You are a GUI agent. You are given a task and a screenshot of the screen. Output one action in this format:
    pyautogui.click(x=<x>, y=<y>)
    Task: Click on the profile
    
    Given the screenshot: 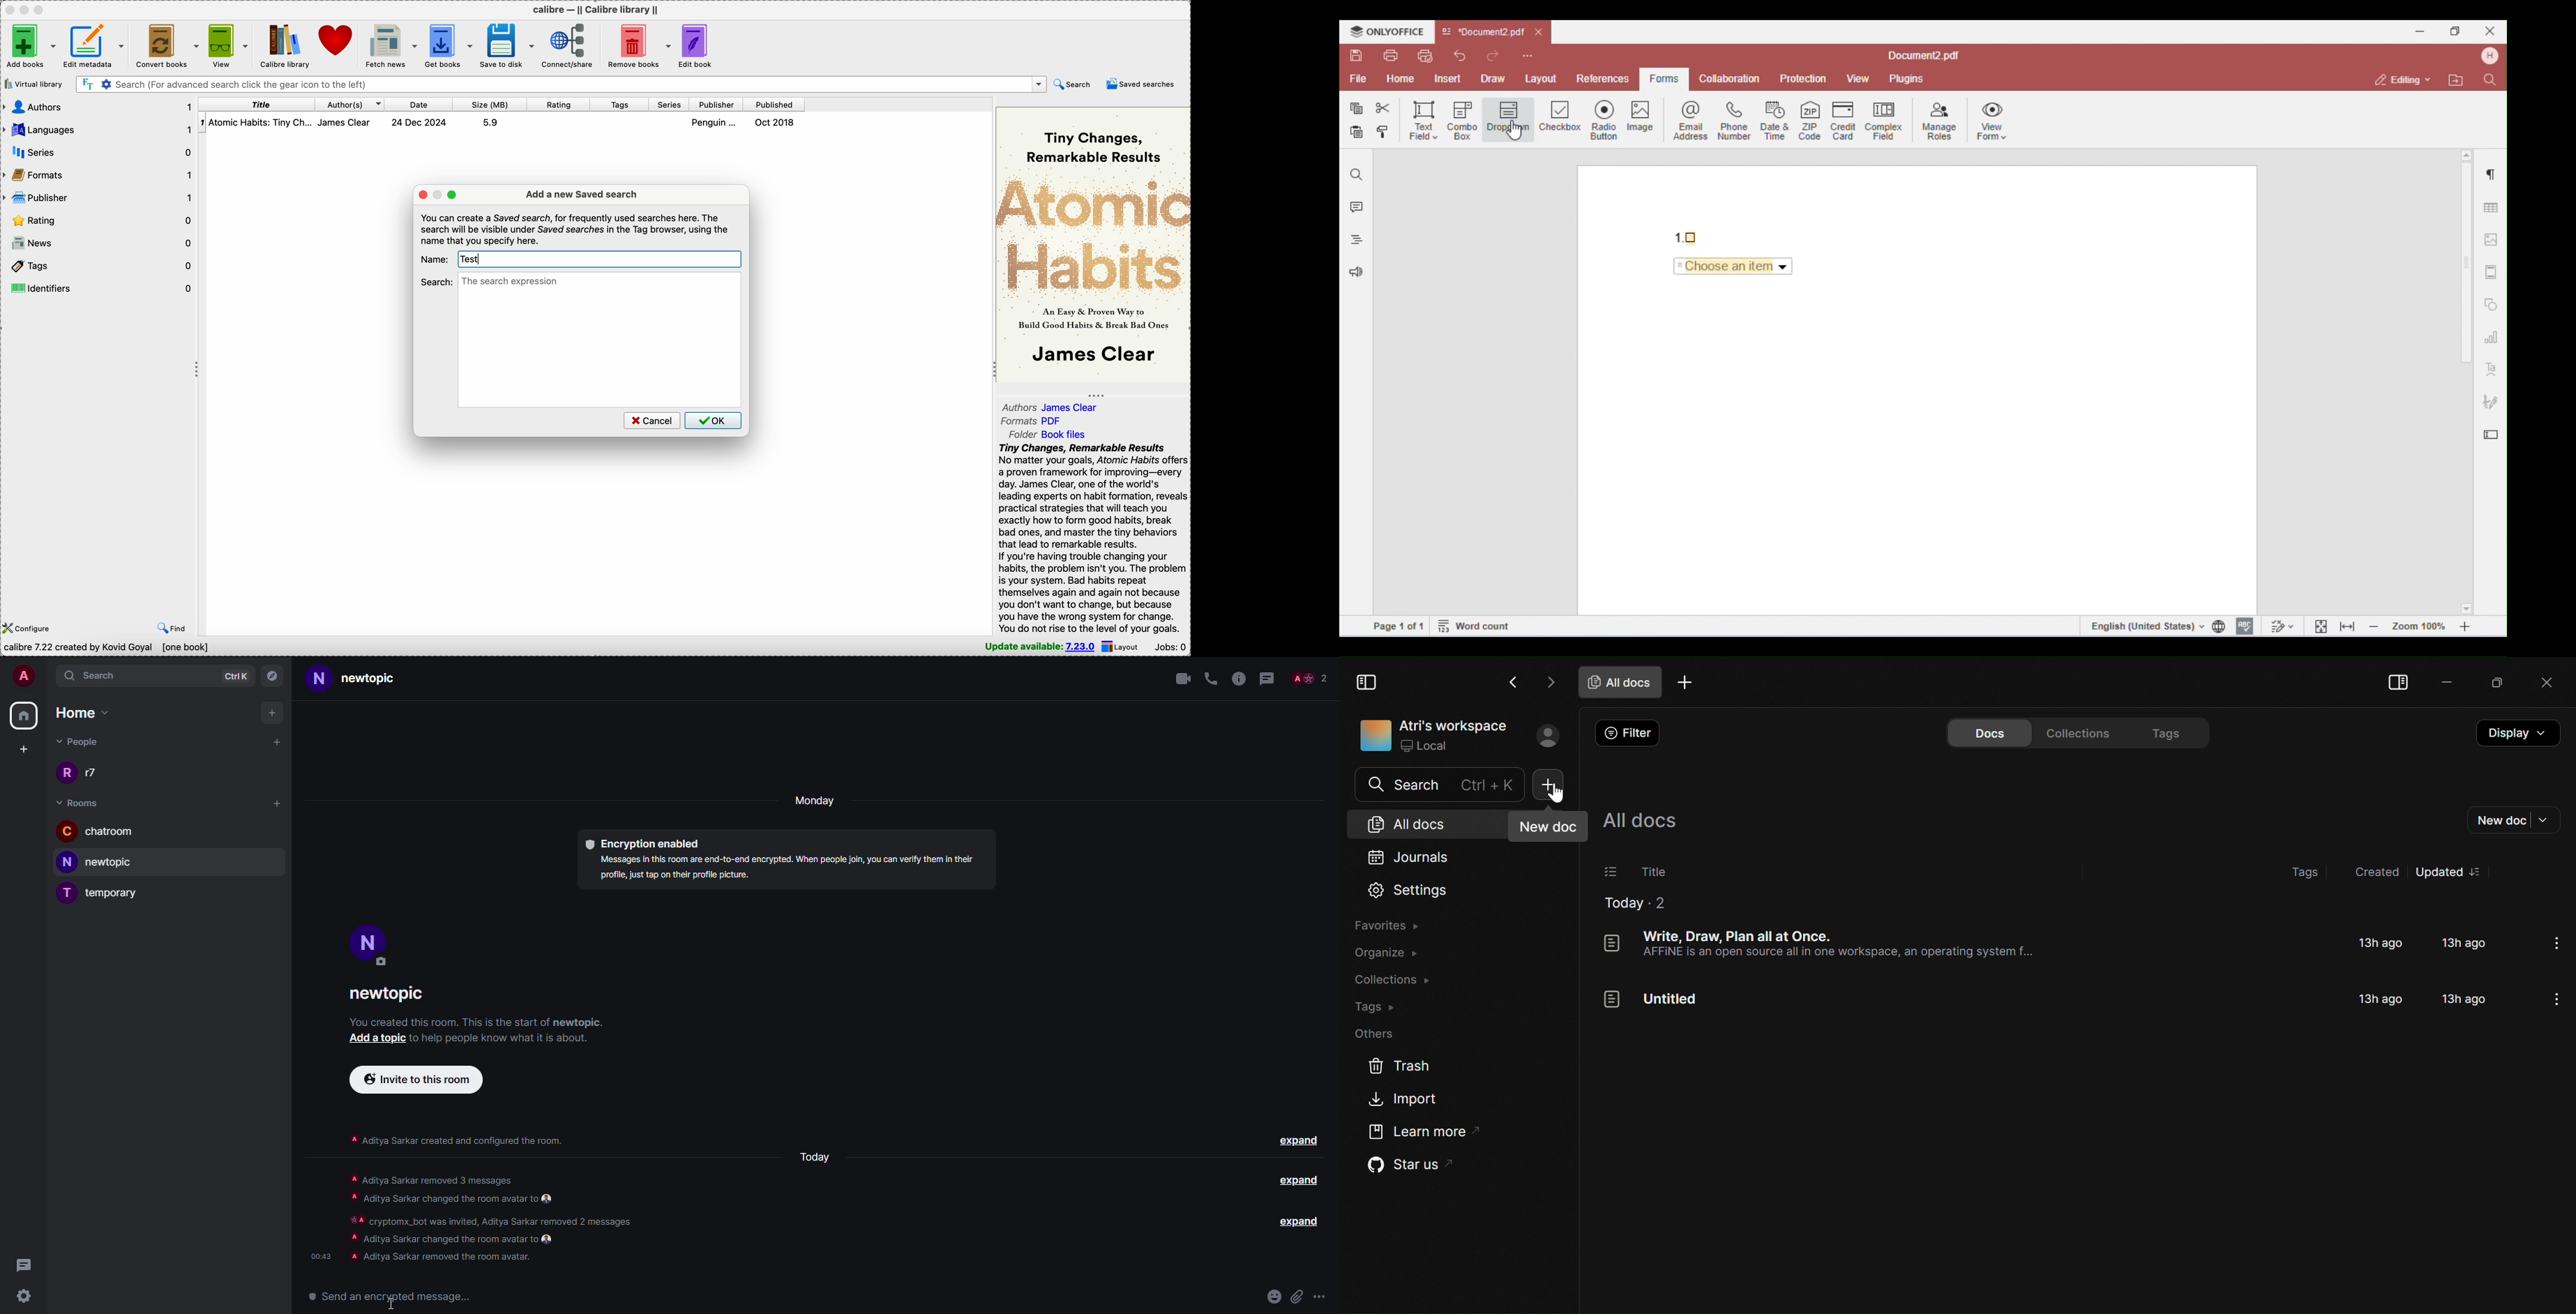 What is the action you would take?
    pyautogui.click(x=369, y=944)
    